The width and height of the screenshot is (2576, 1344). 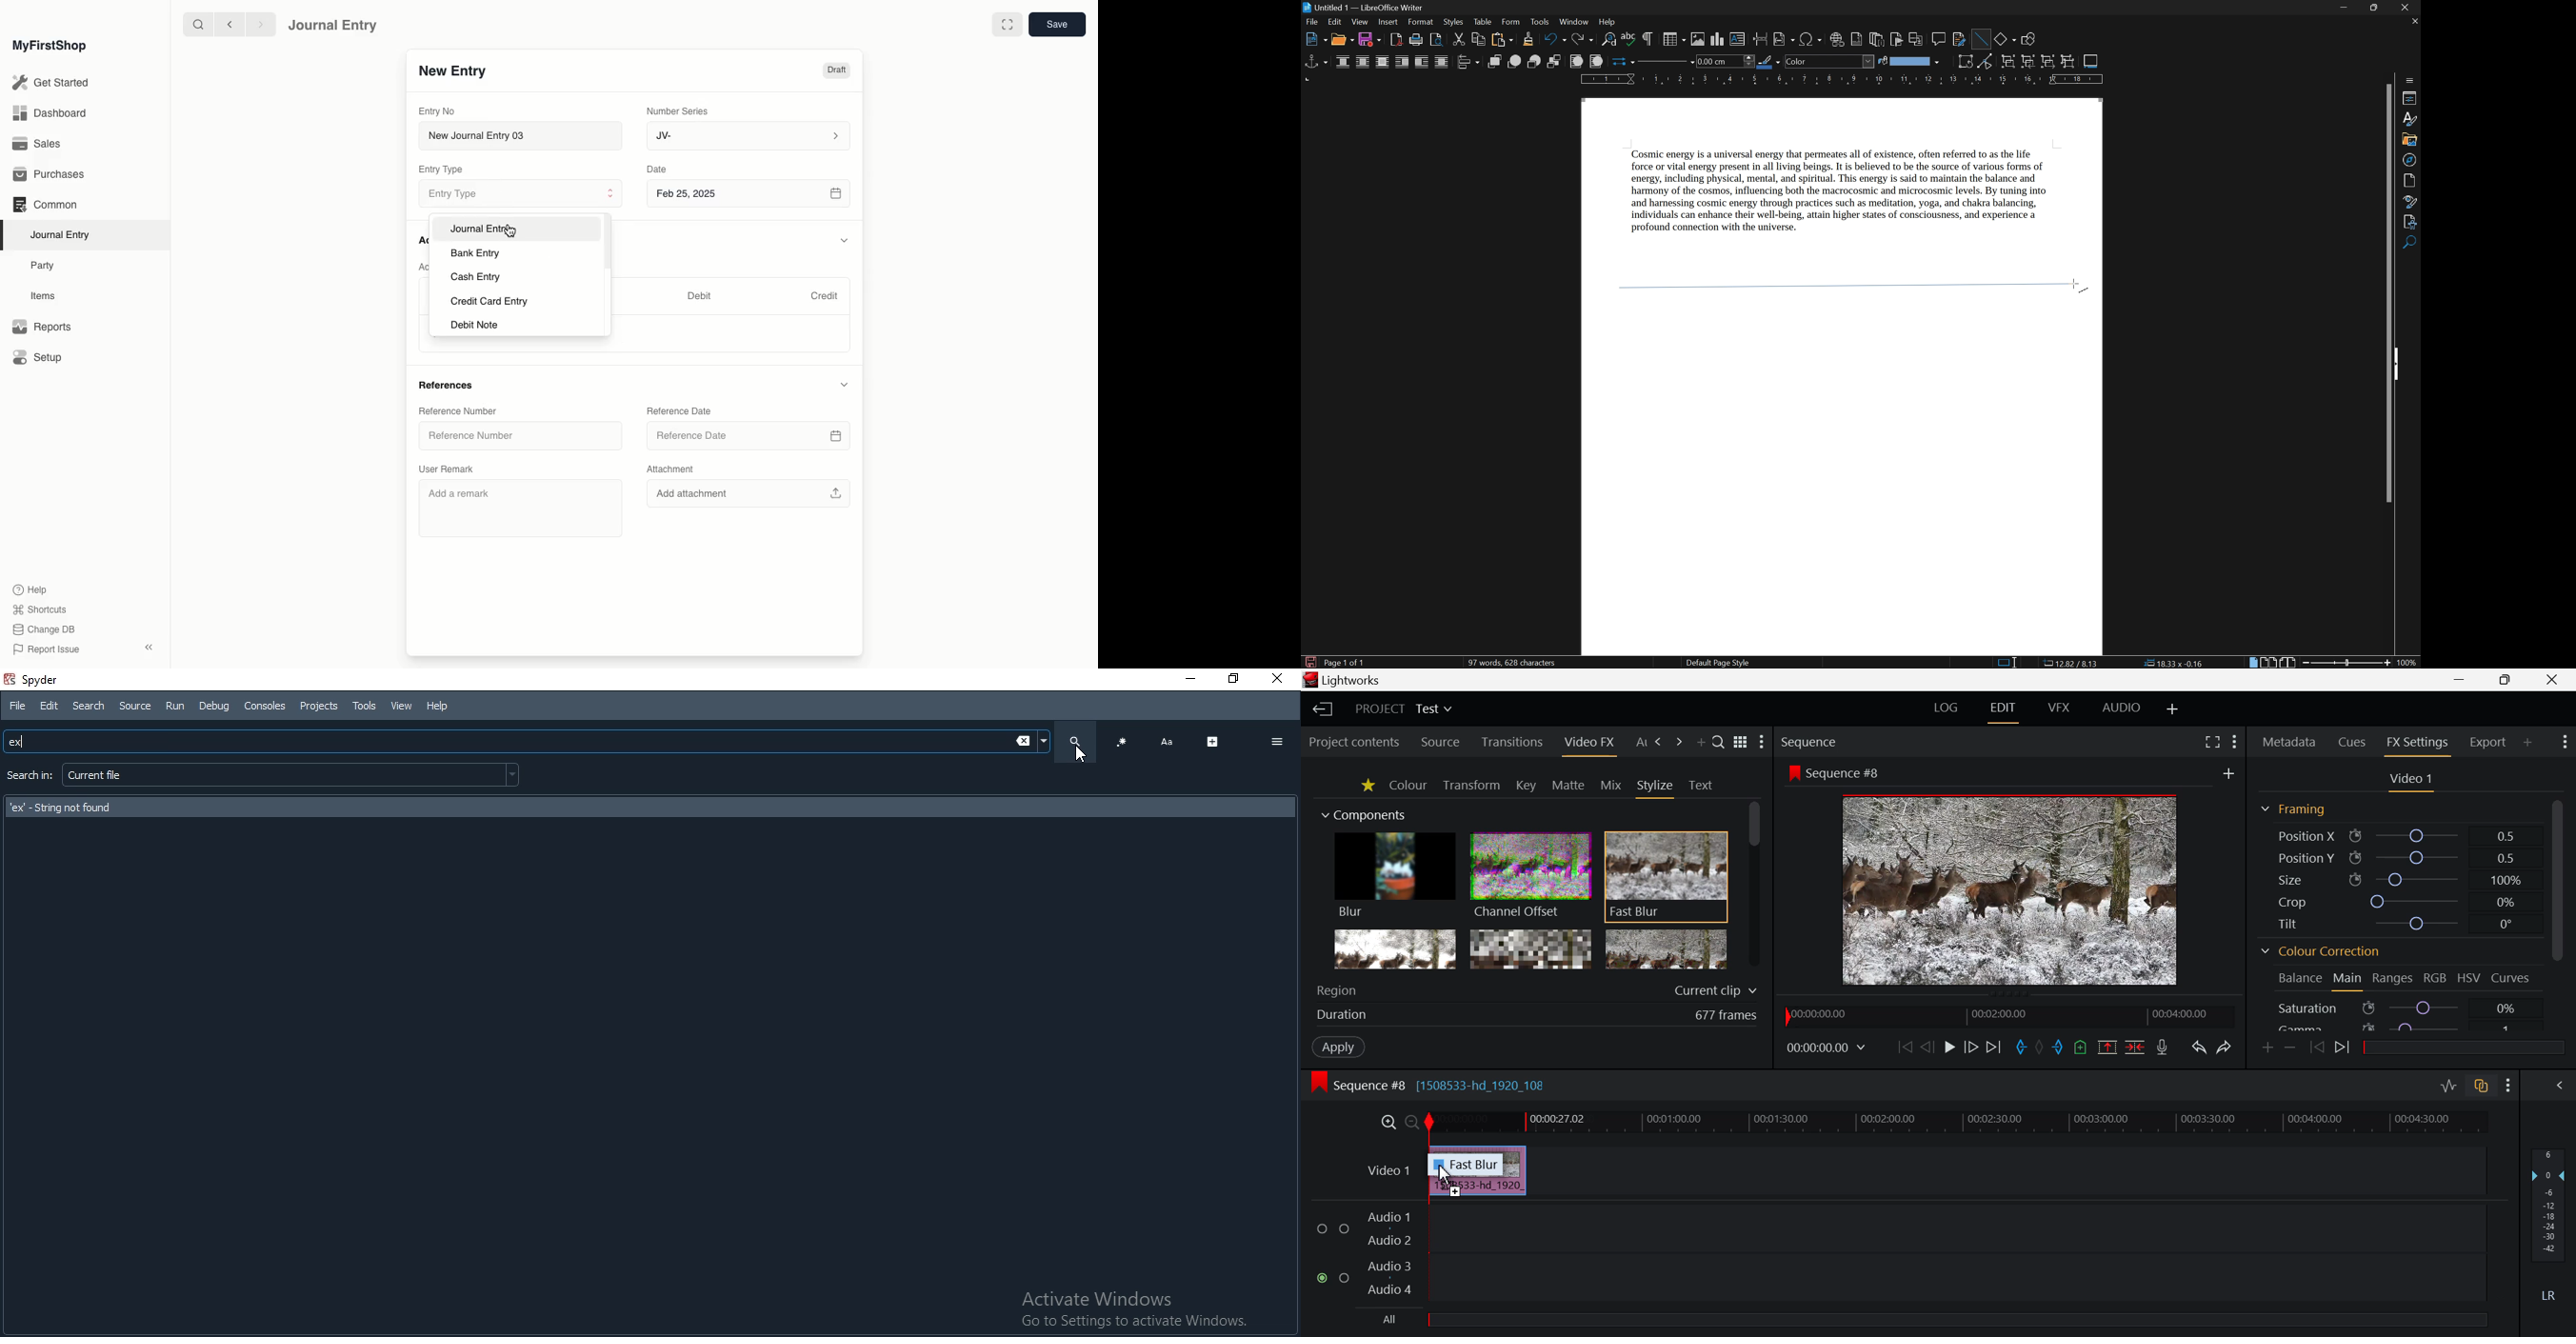 What do you see at coordinates (444, 705) in the screenshot?
I see `Help` at bounding box center [444, 705].